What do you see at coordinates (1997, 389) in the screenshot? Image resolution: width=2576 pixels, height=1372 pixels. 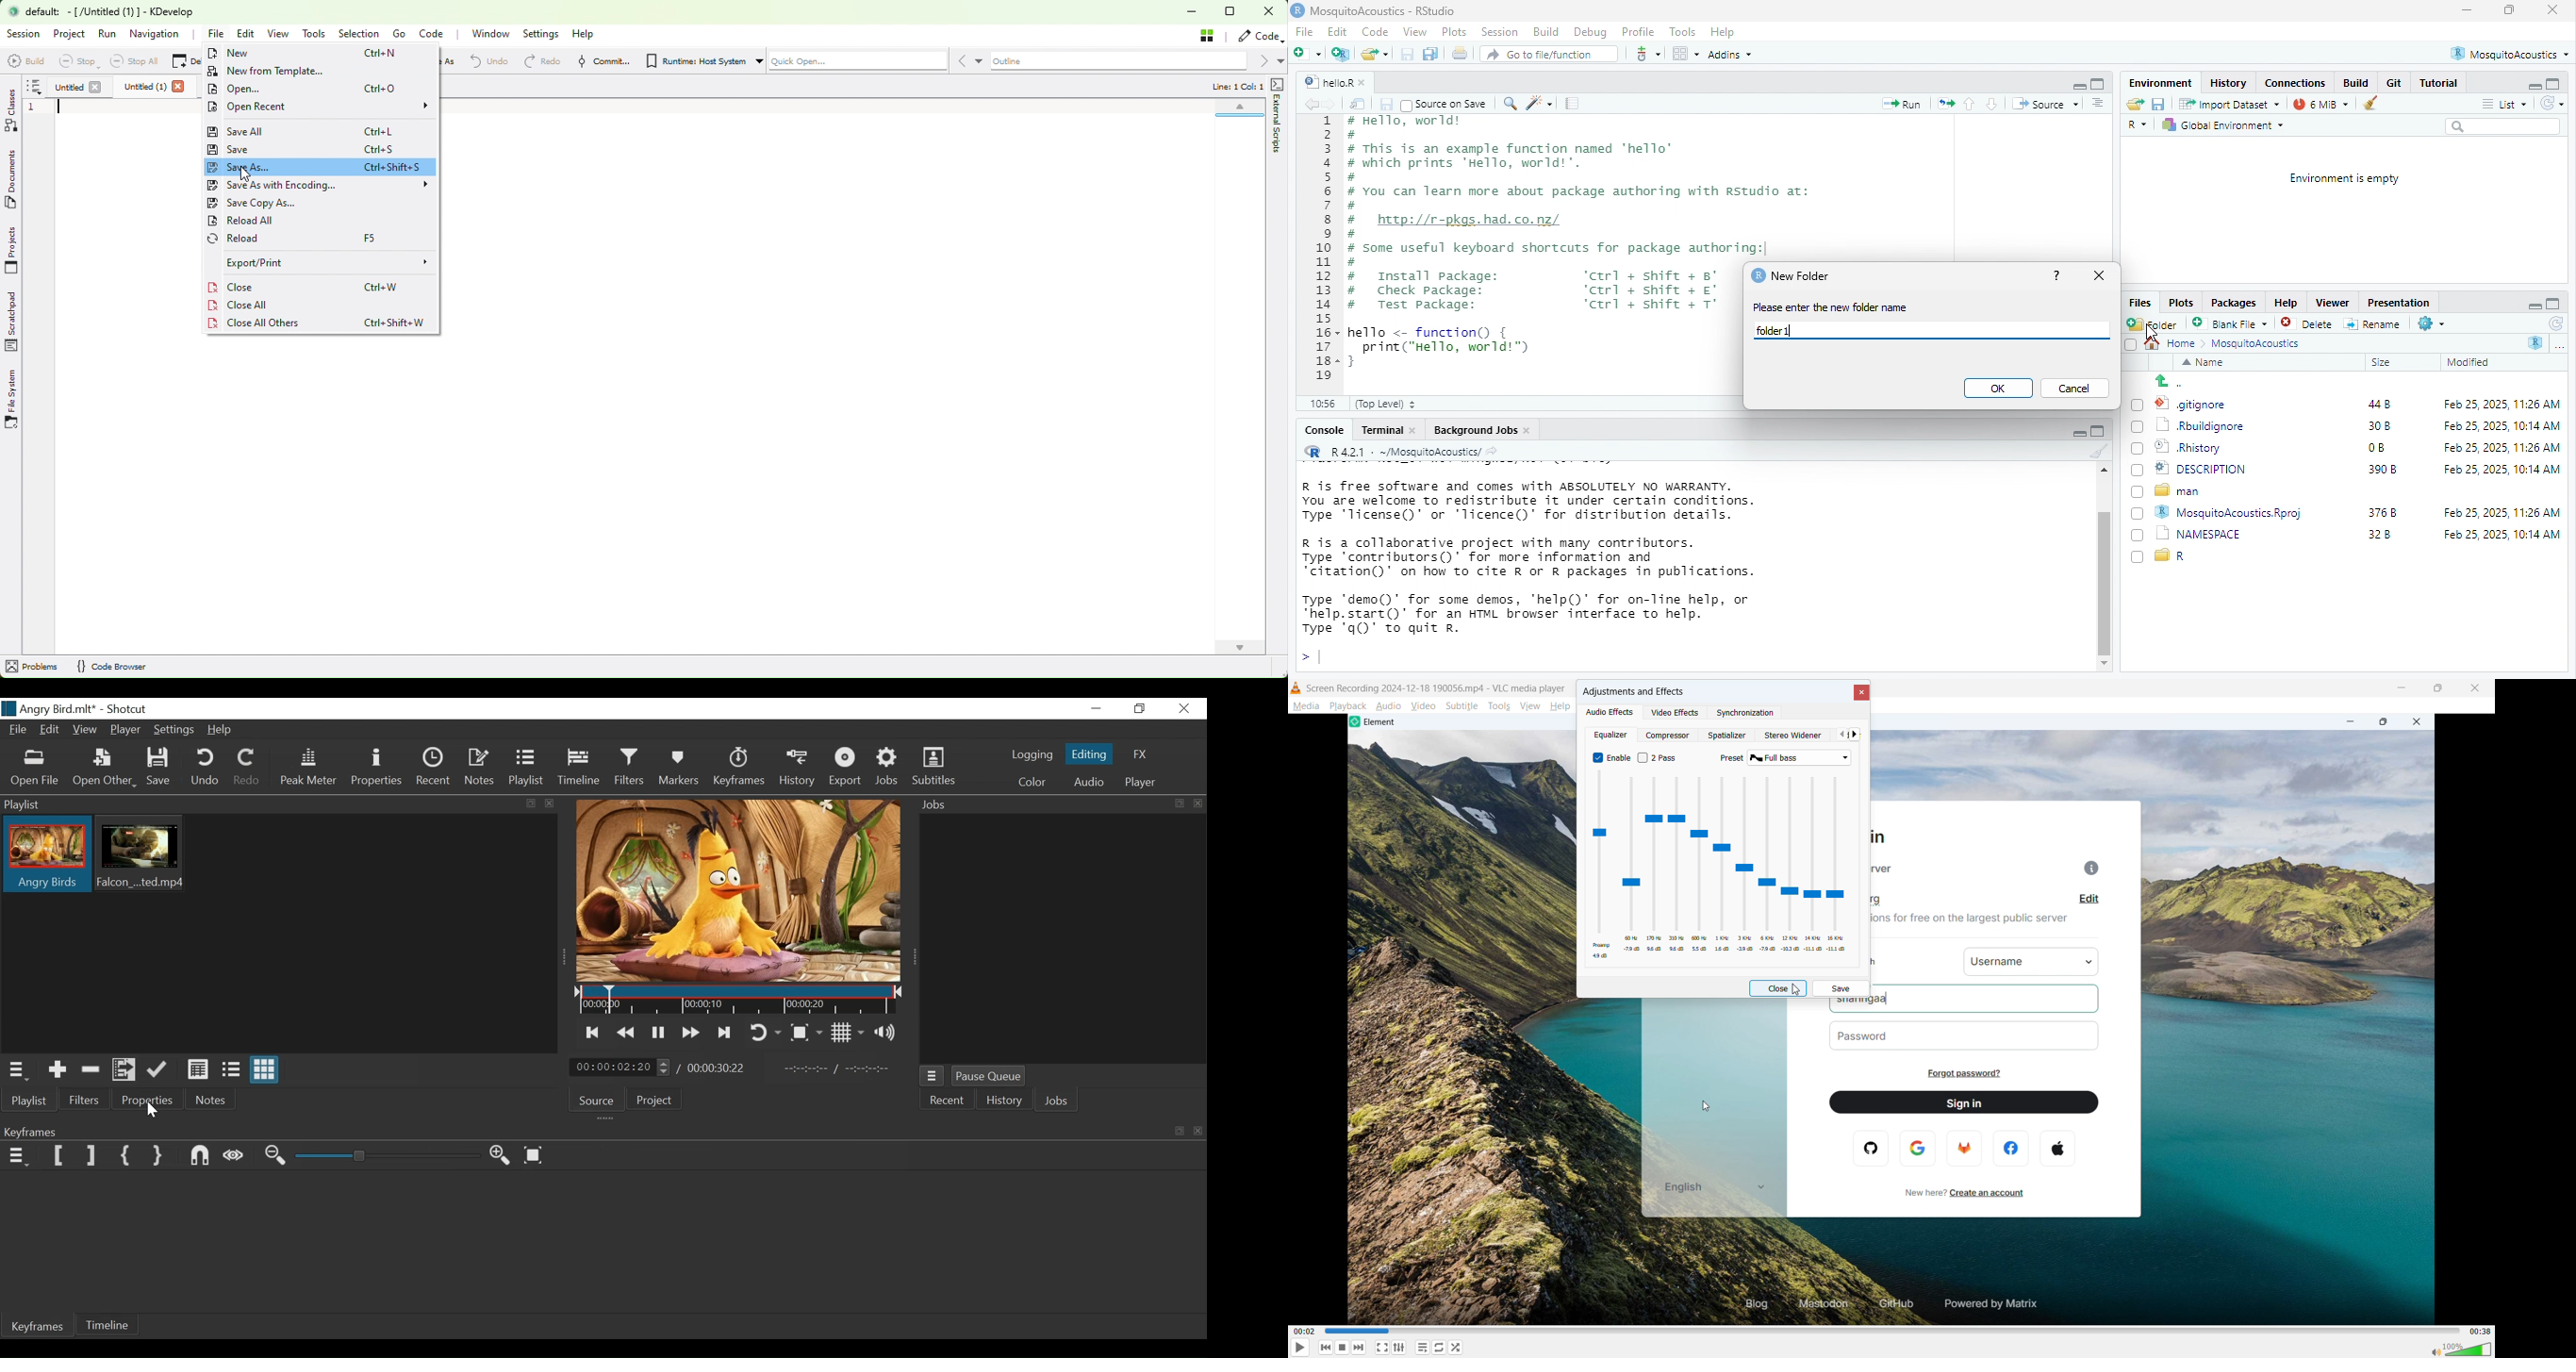 I see `ok` at bounding box center [1997, 389].